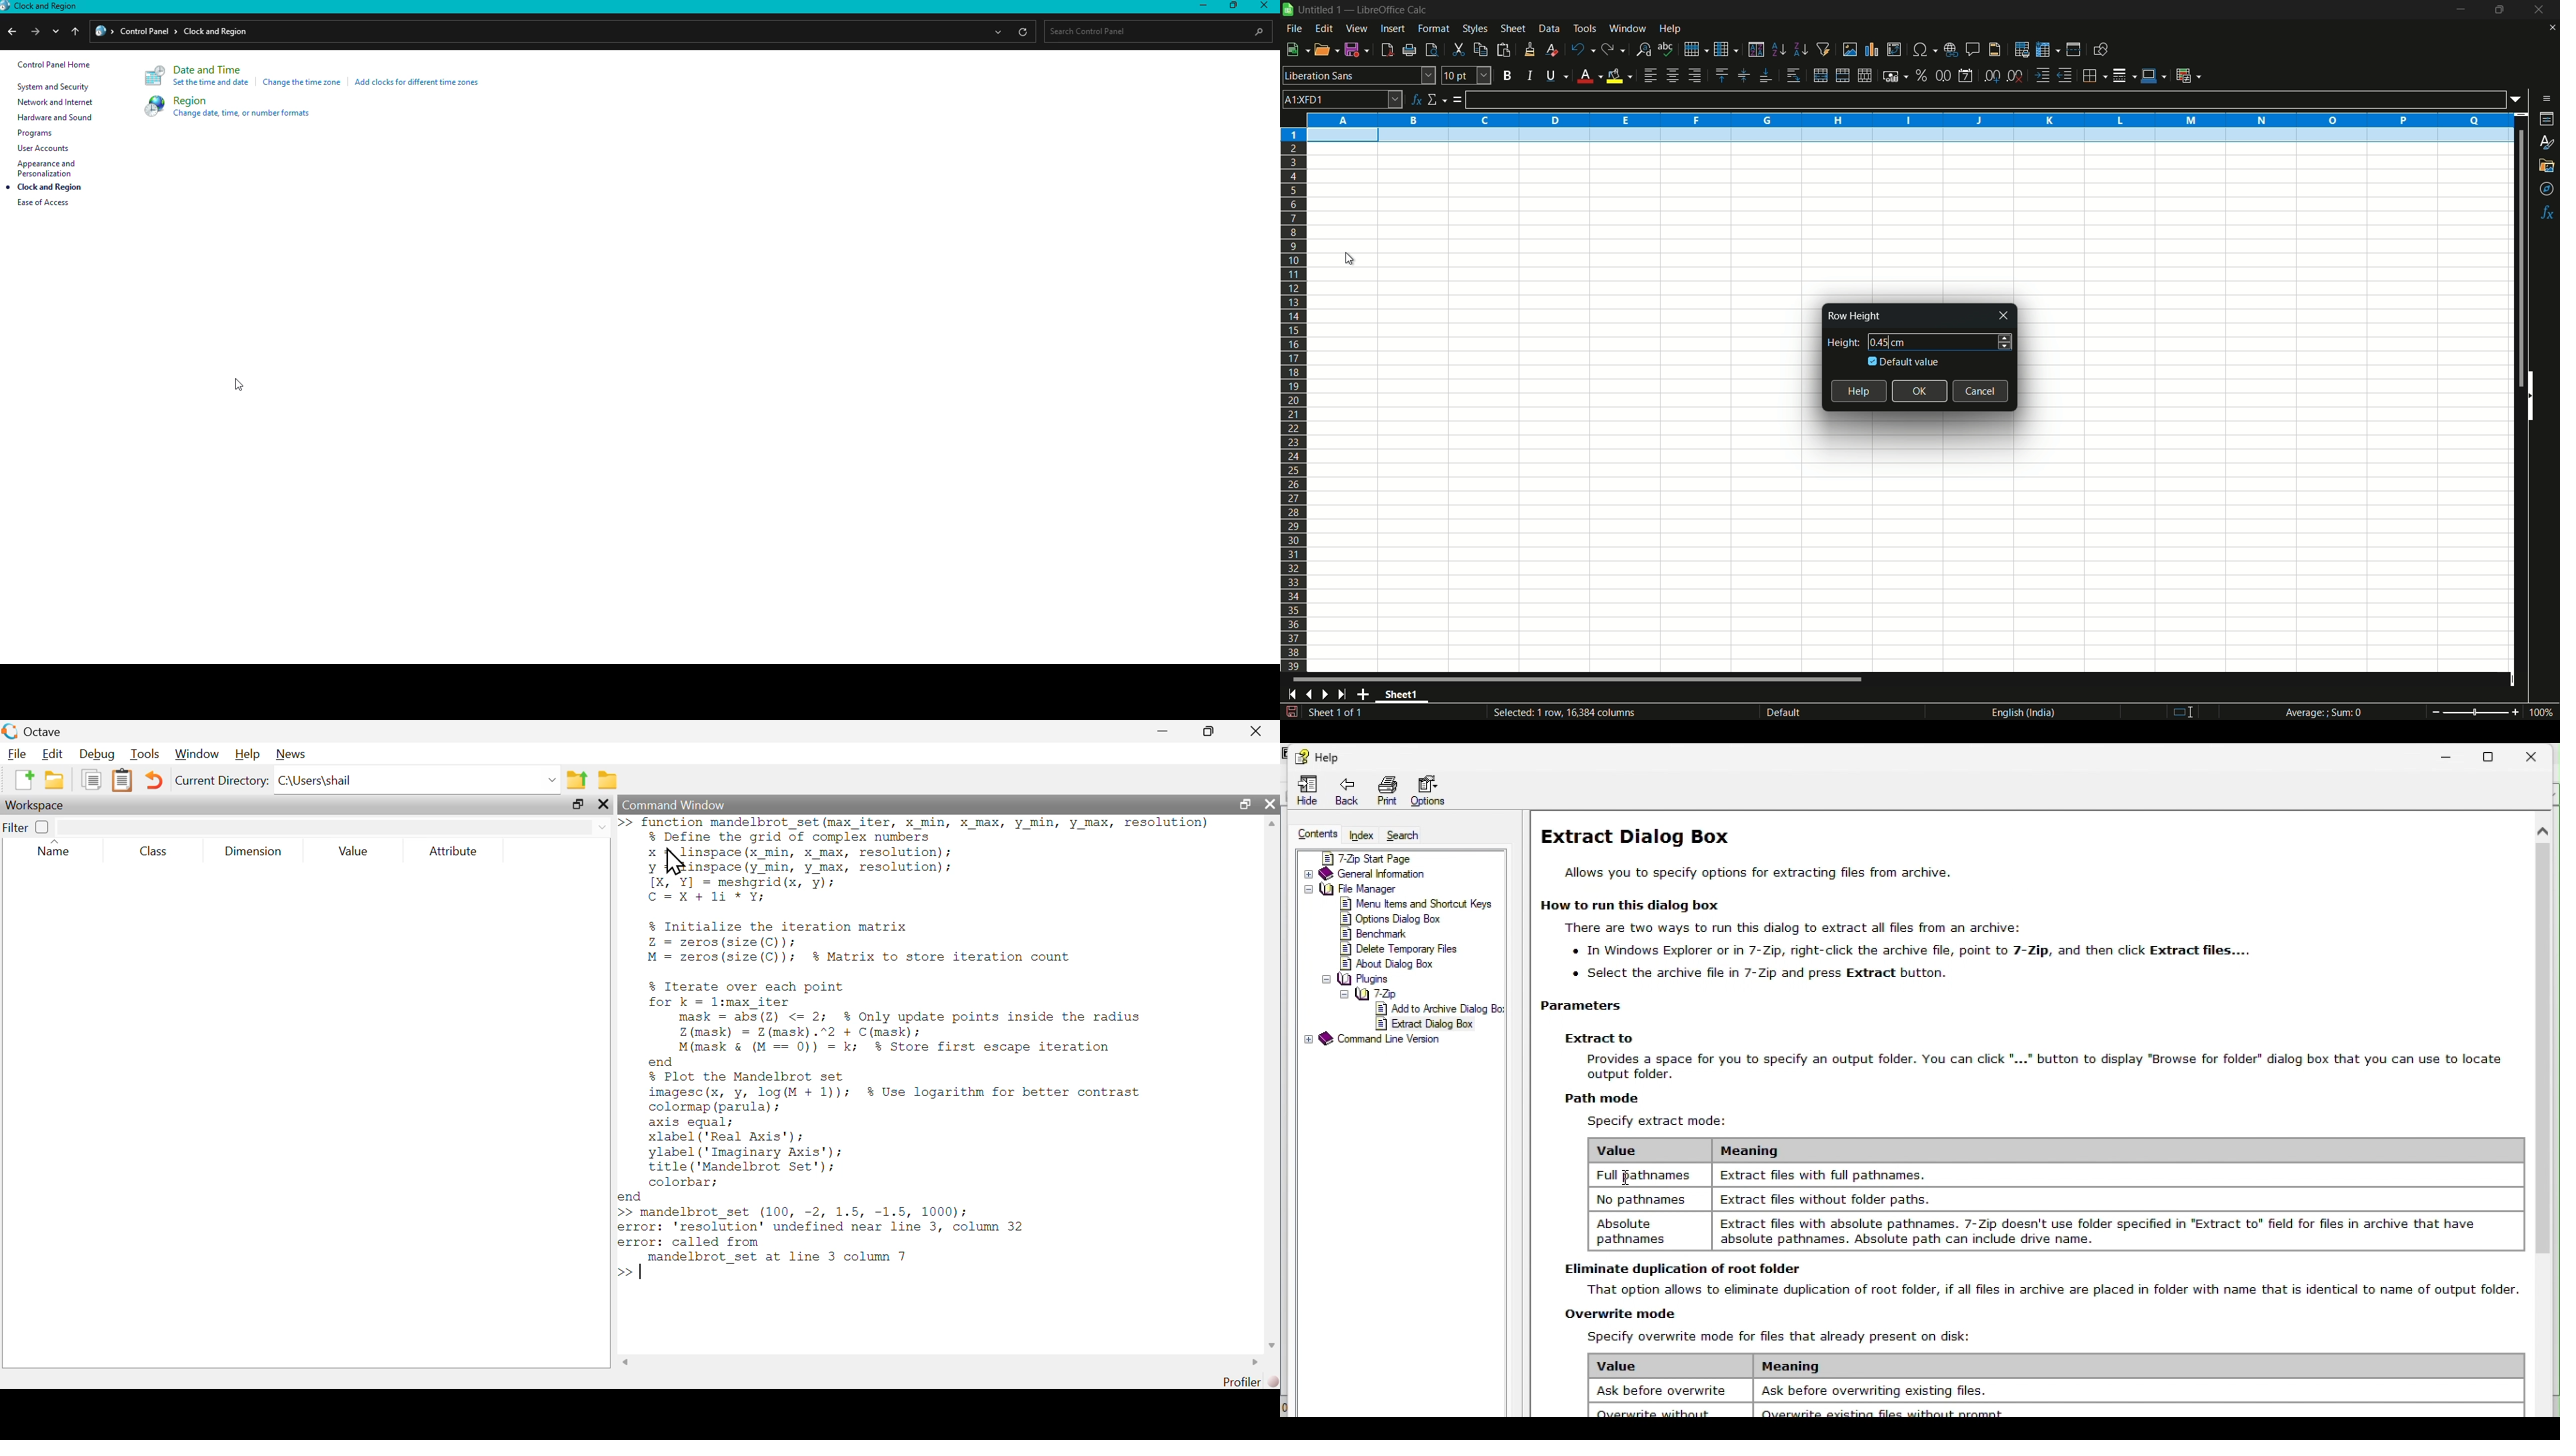 Image resolution: width=2576 pixels, height=1456 pixels. What do you see at coordinates (1419, 904) in the screenshot?
I see `menu` at bounding box center [1419, 904].